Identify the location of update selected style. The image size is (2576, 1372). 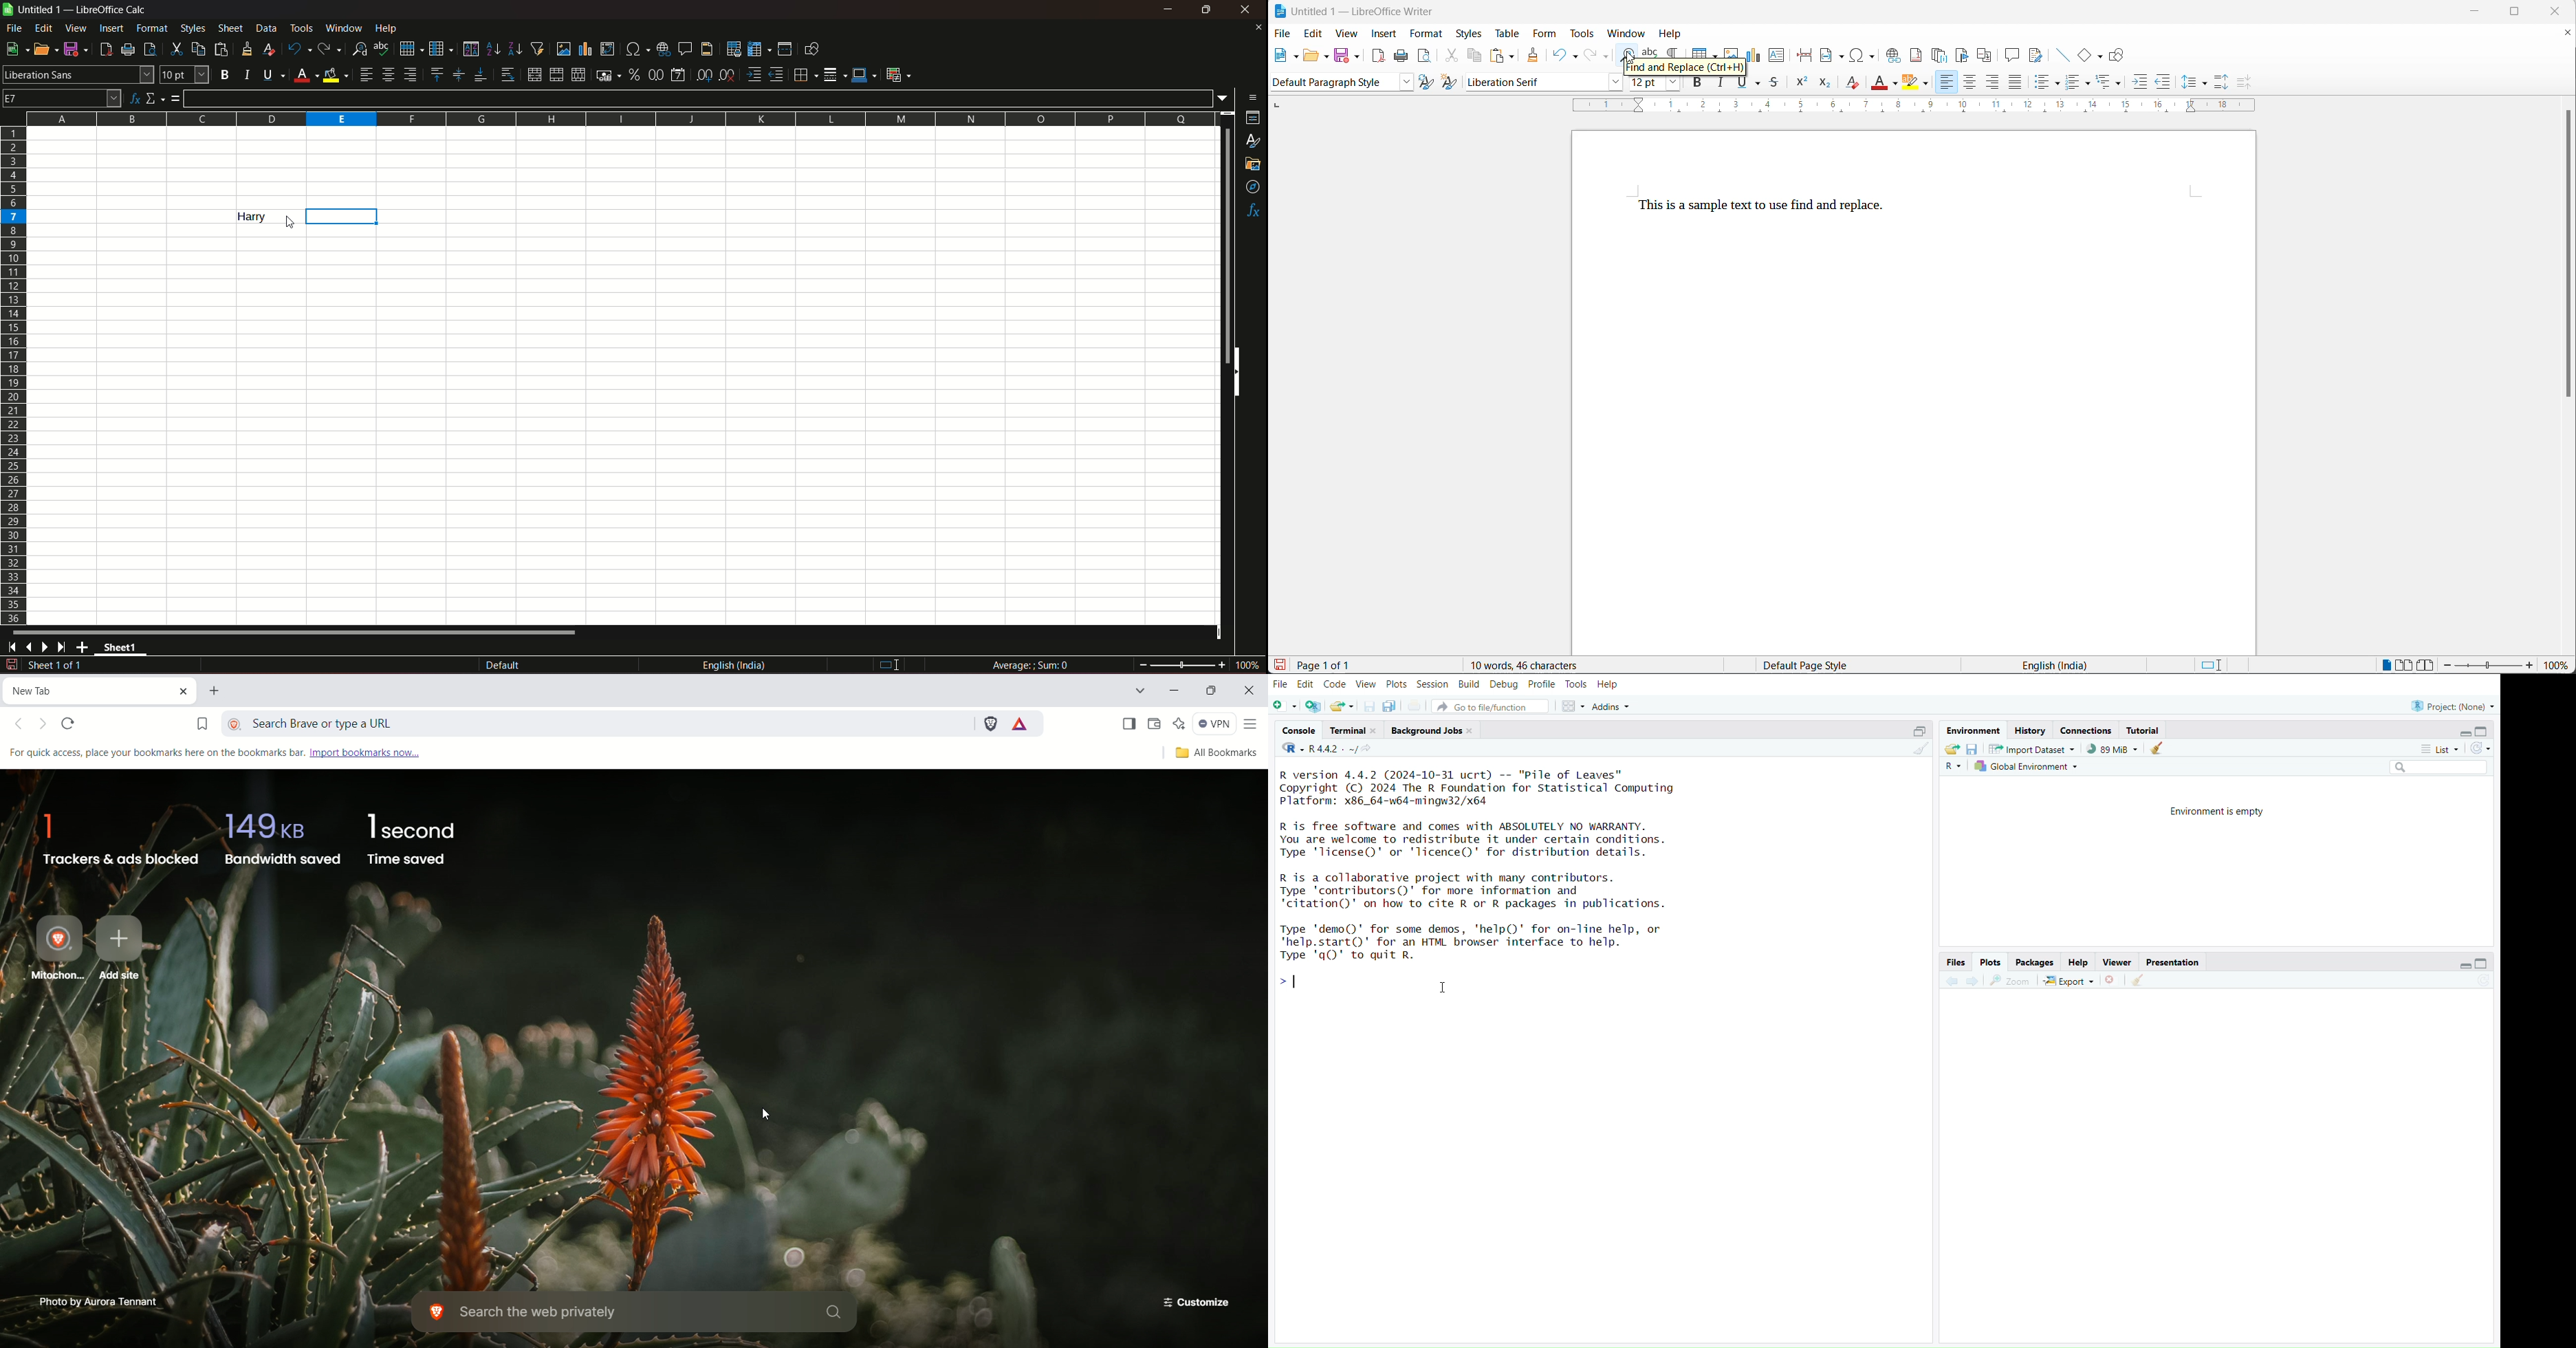
(1427, 83).